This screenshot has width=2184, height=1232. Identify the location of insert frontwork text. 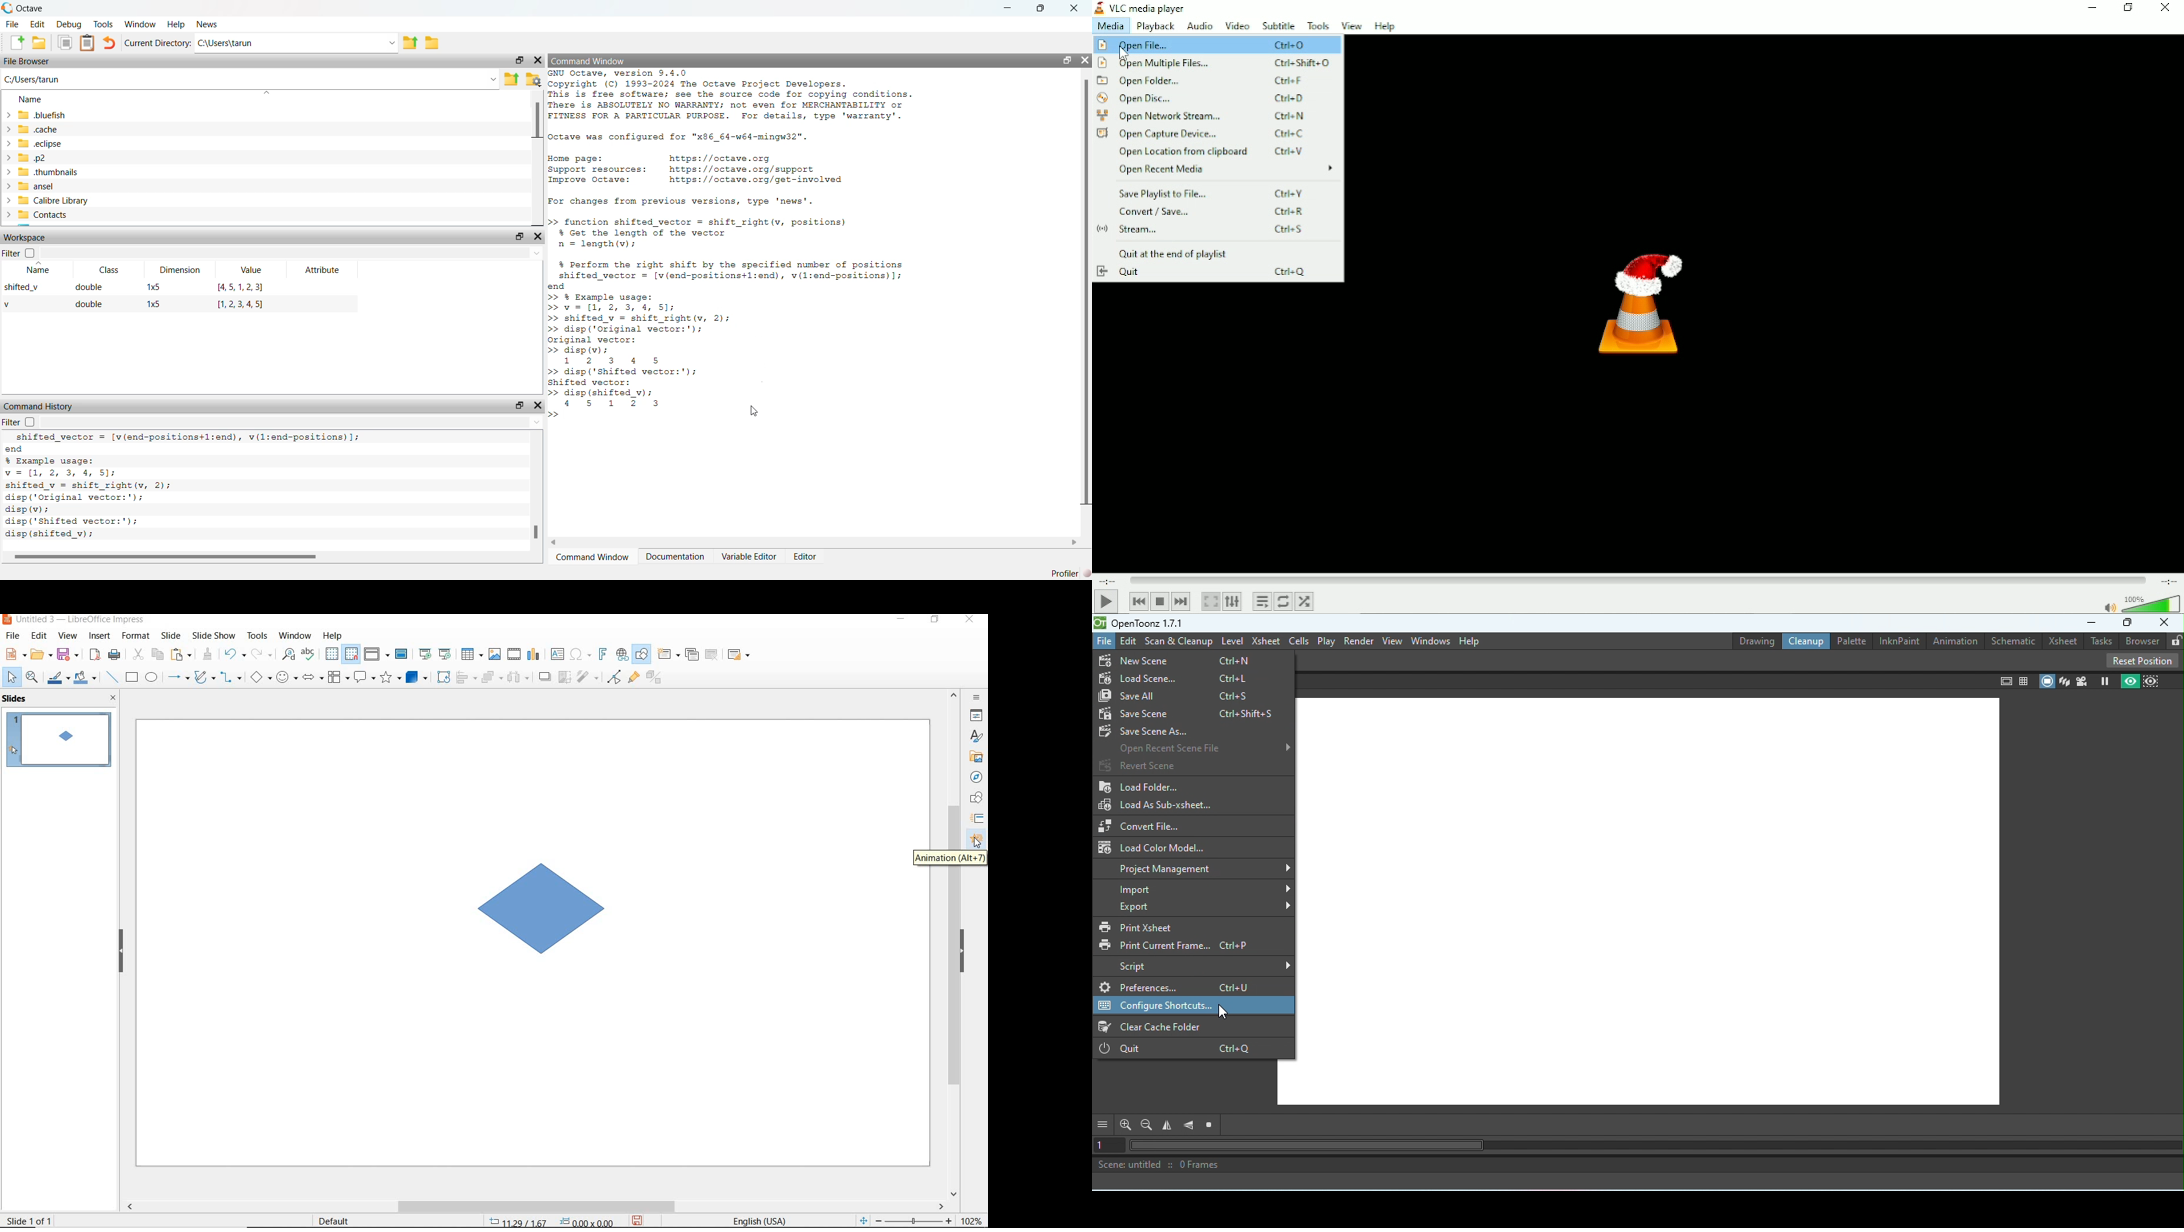
(602, 654).